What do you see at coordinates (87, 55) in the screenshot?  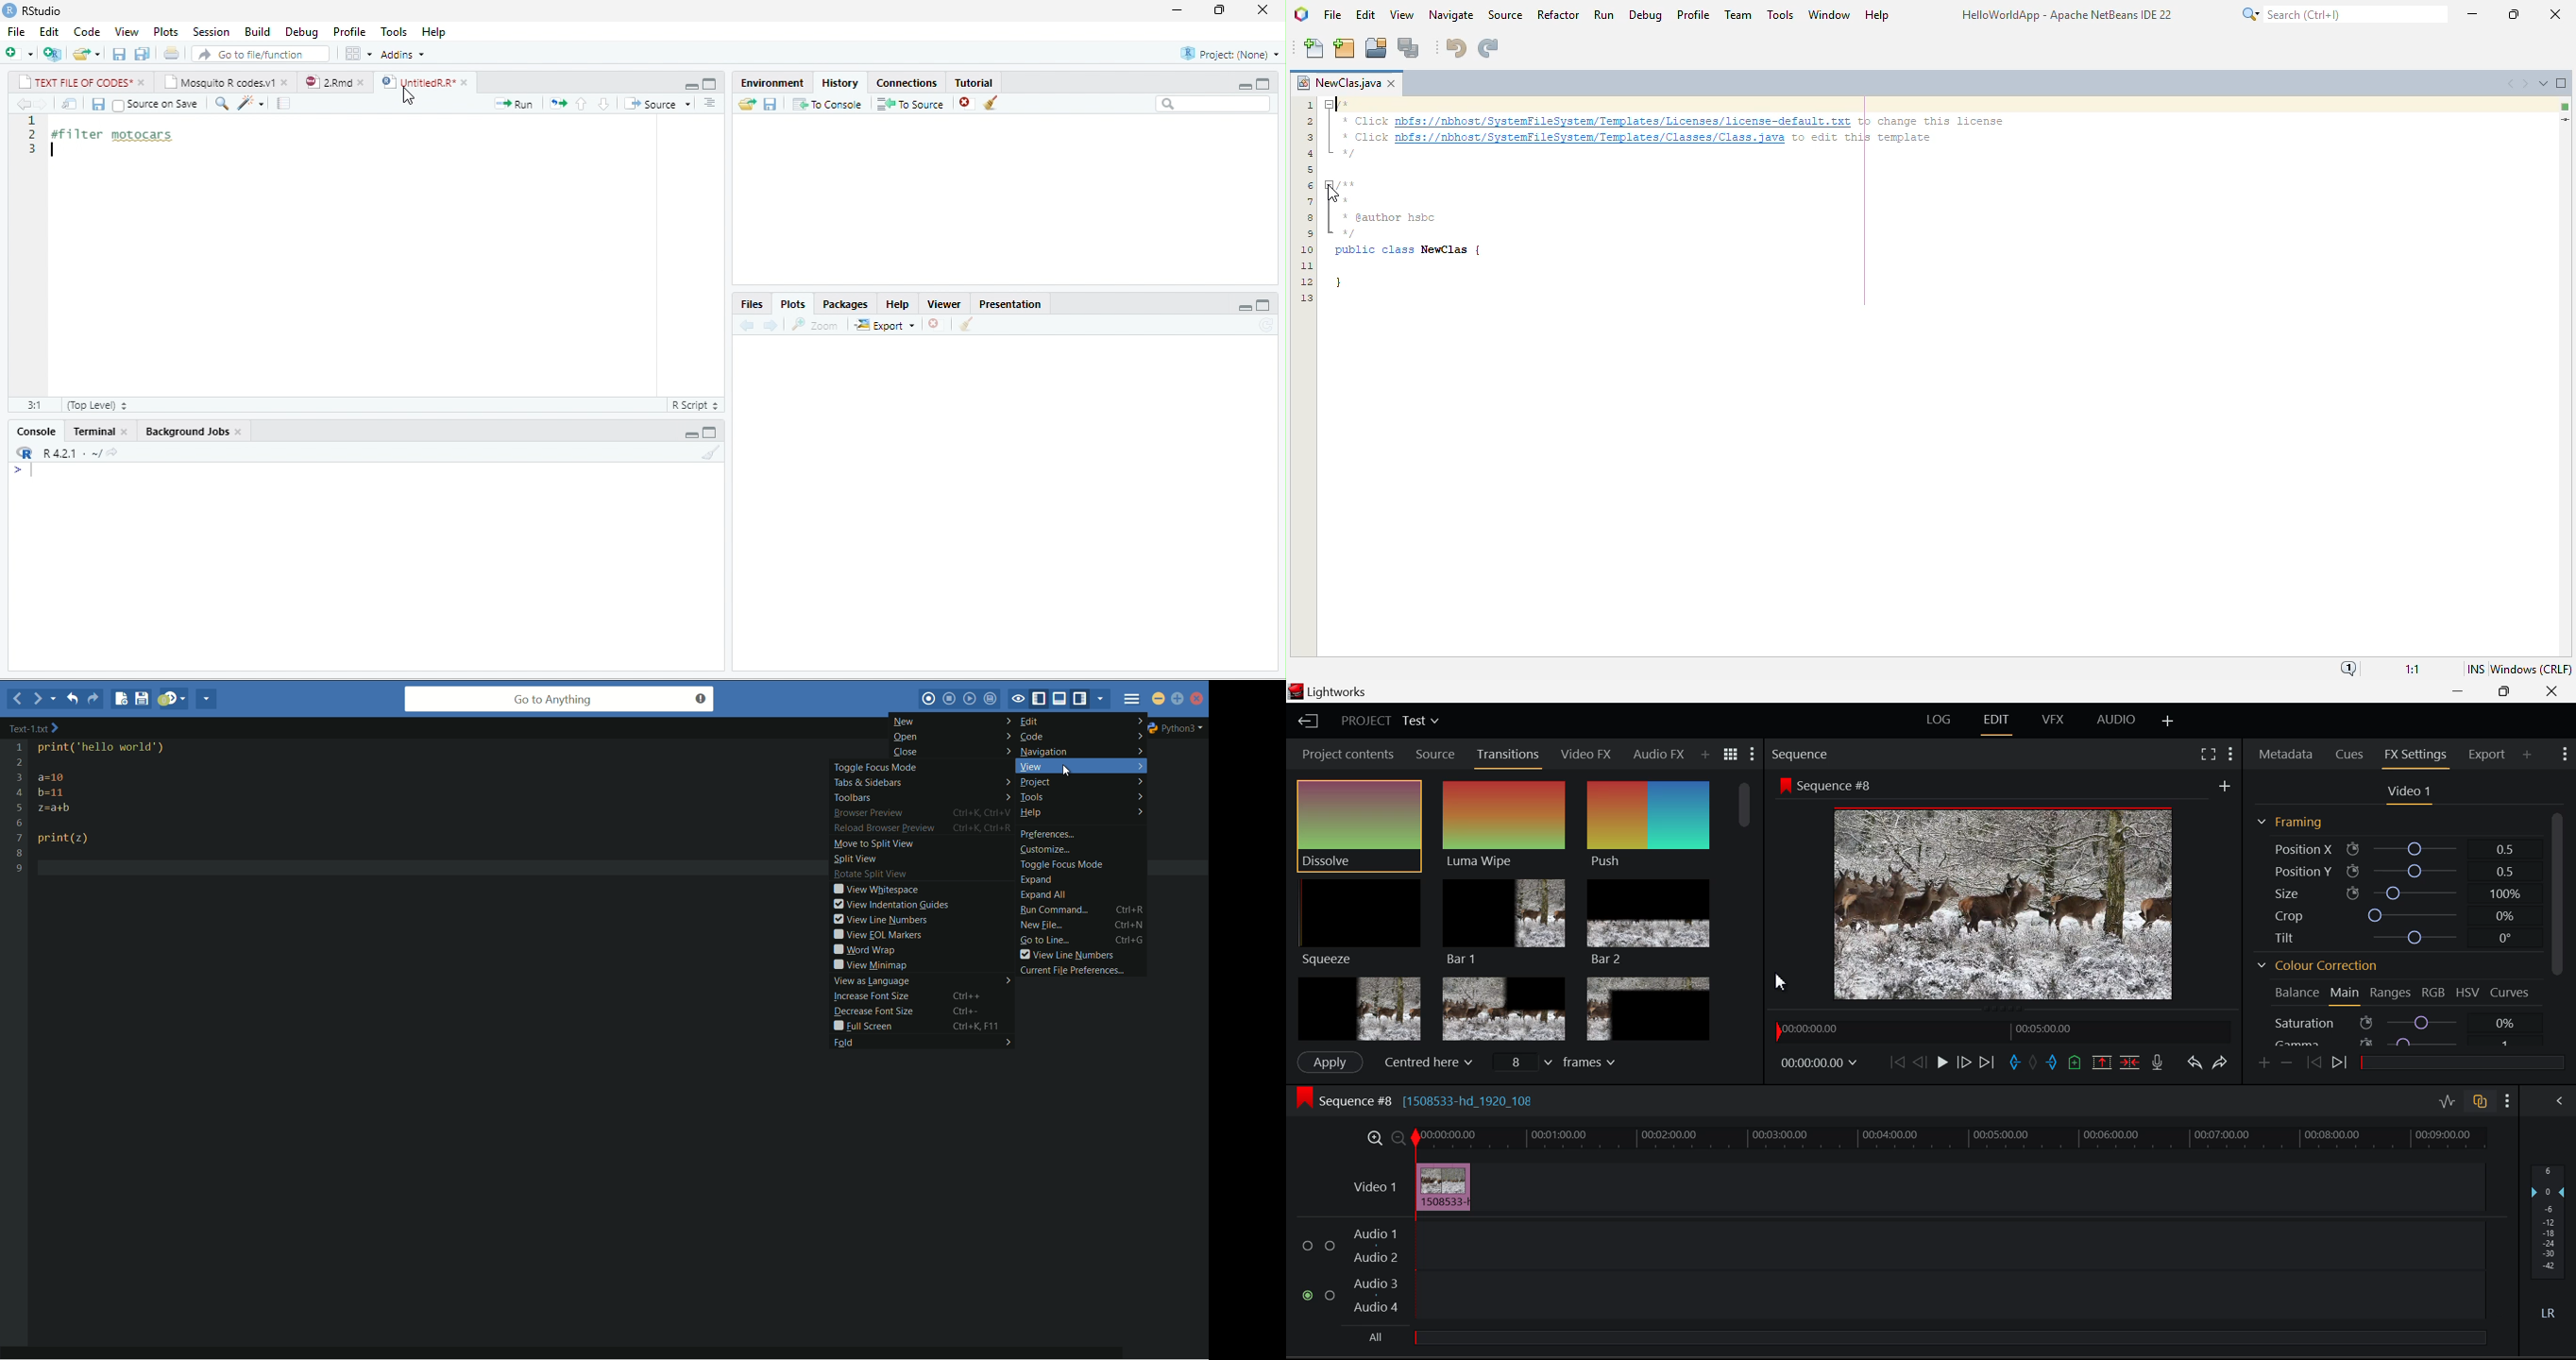 I see `open file` at bounding box center [87, 55].